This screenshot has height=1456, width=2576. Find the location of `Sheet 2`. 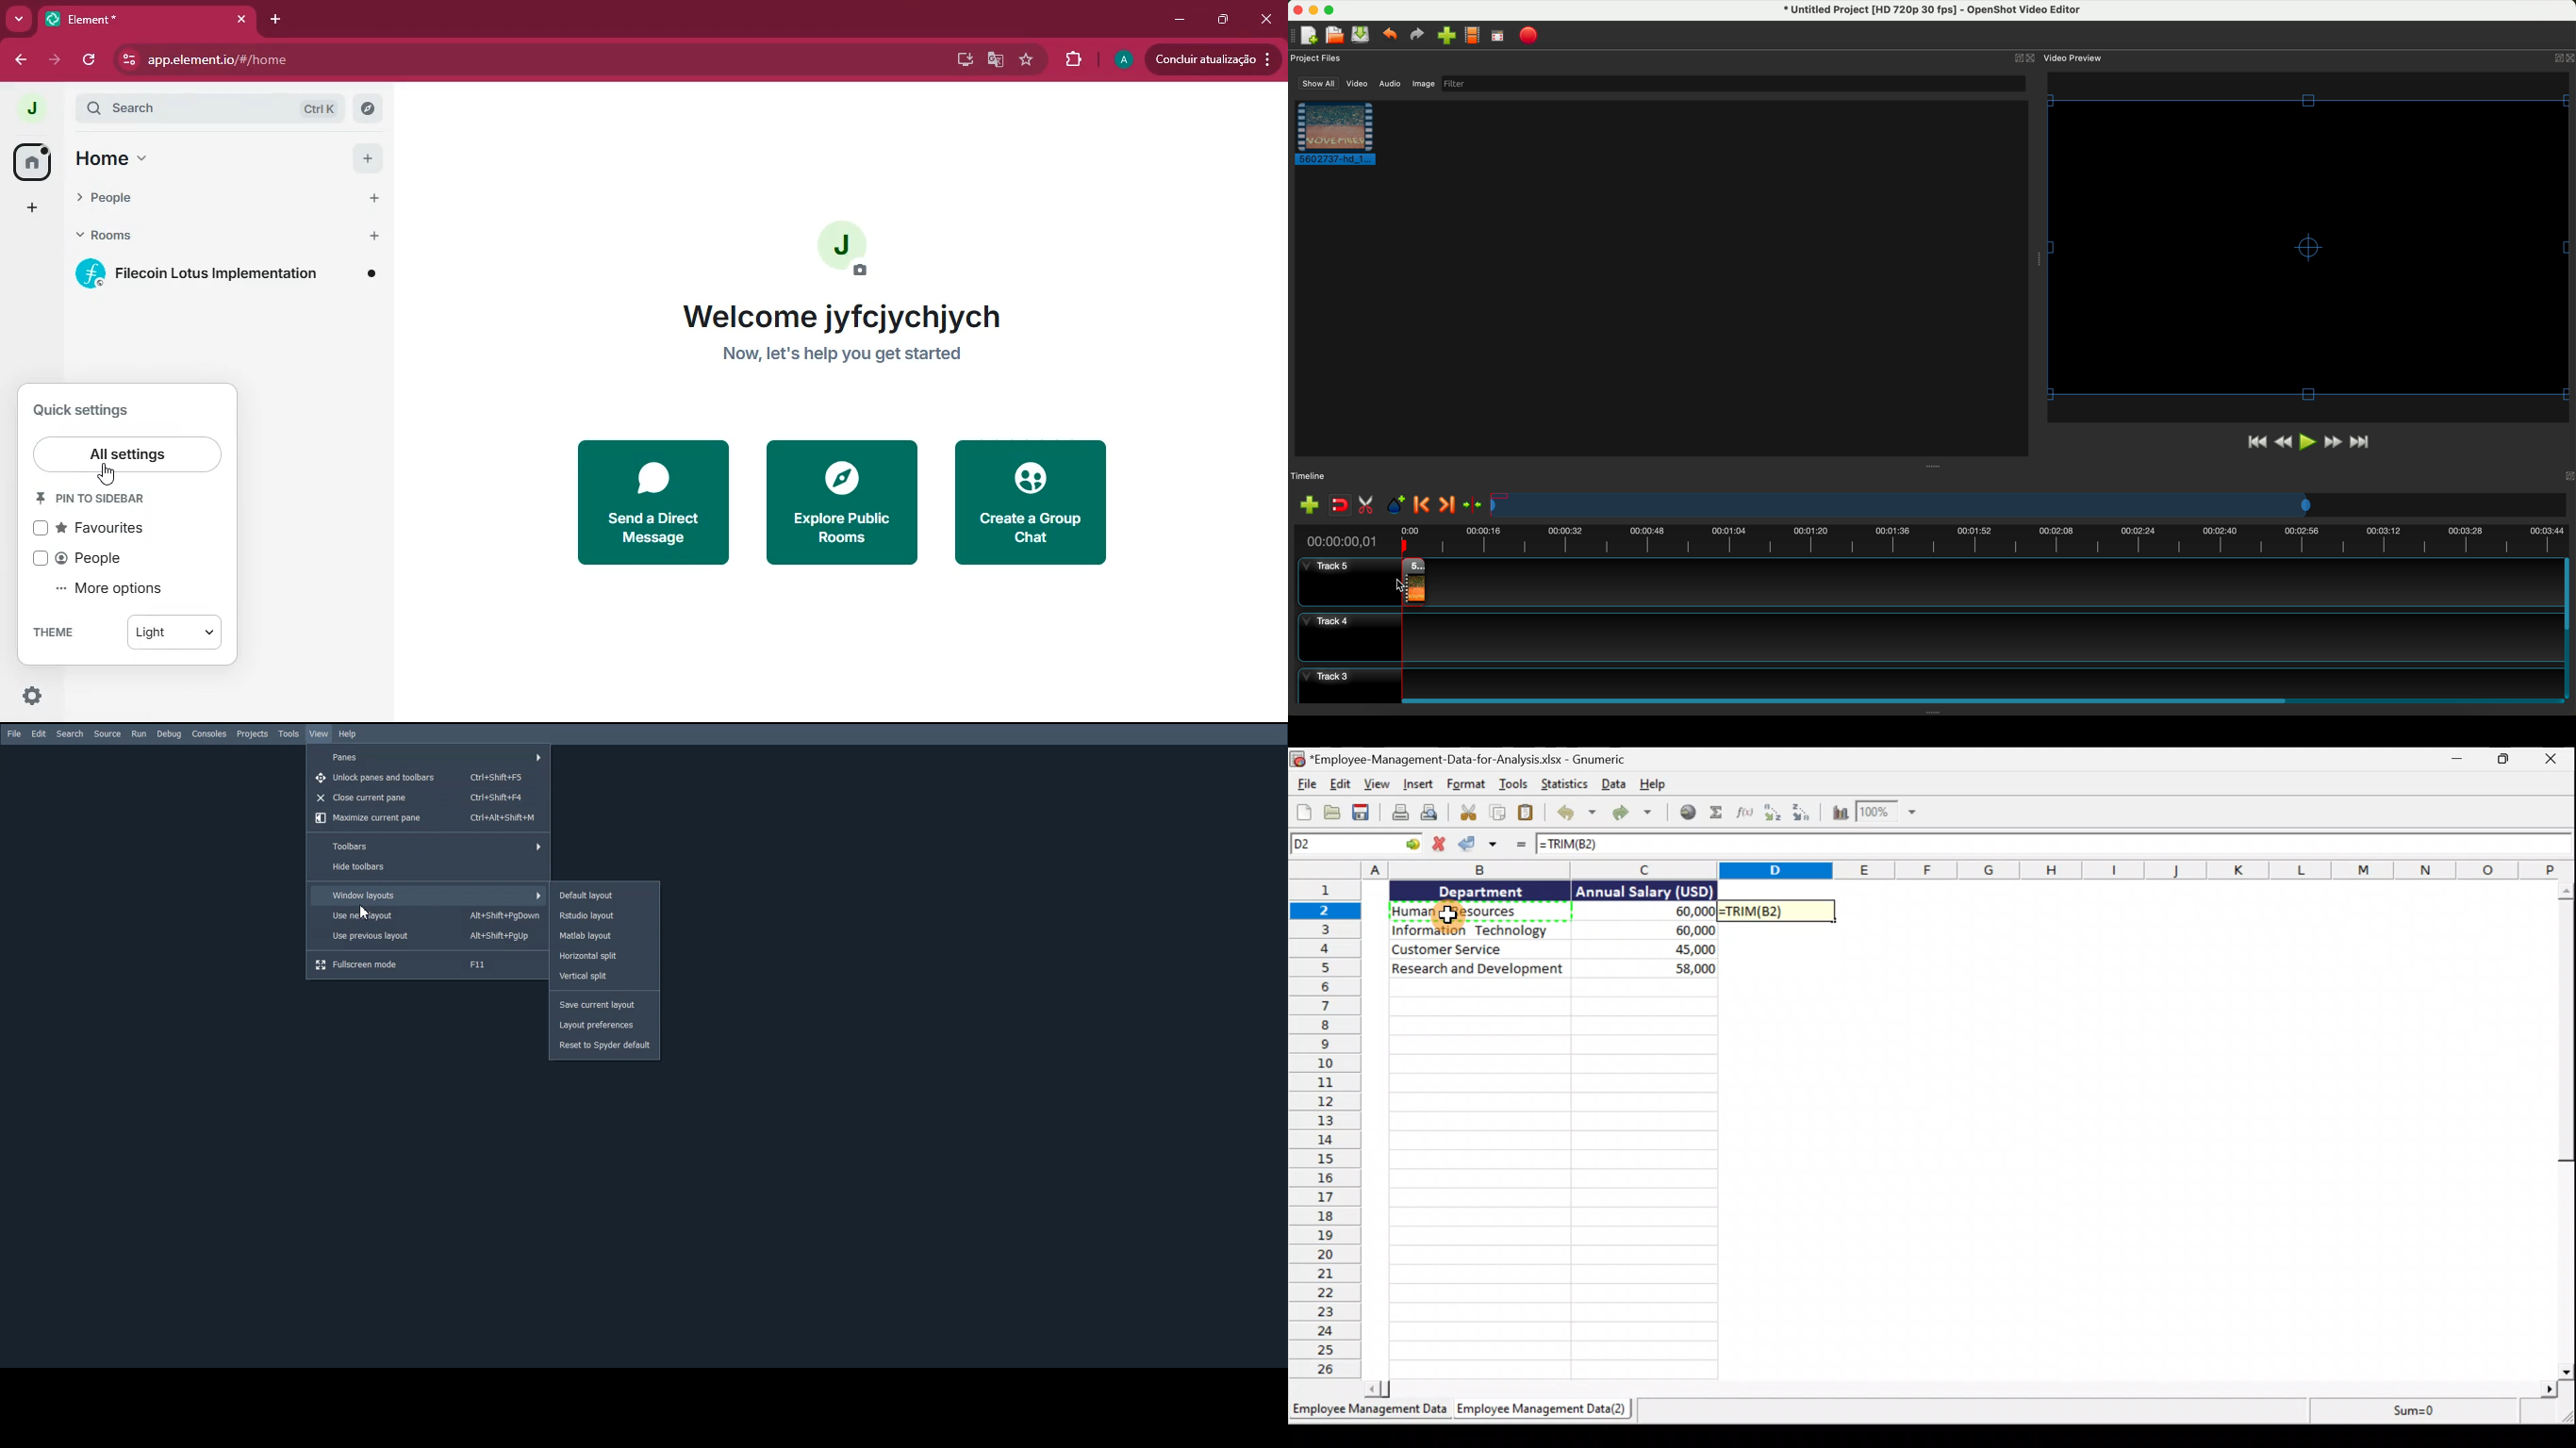

Sheet 2 is located at coordinates (1549, 1410).